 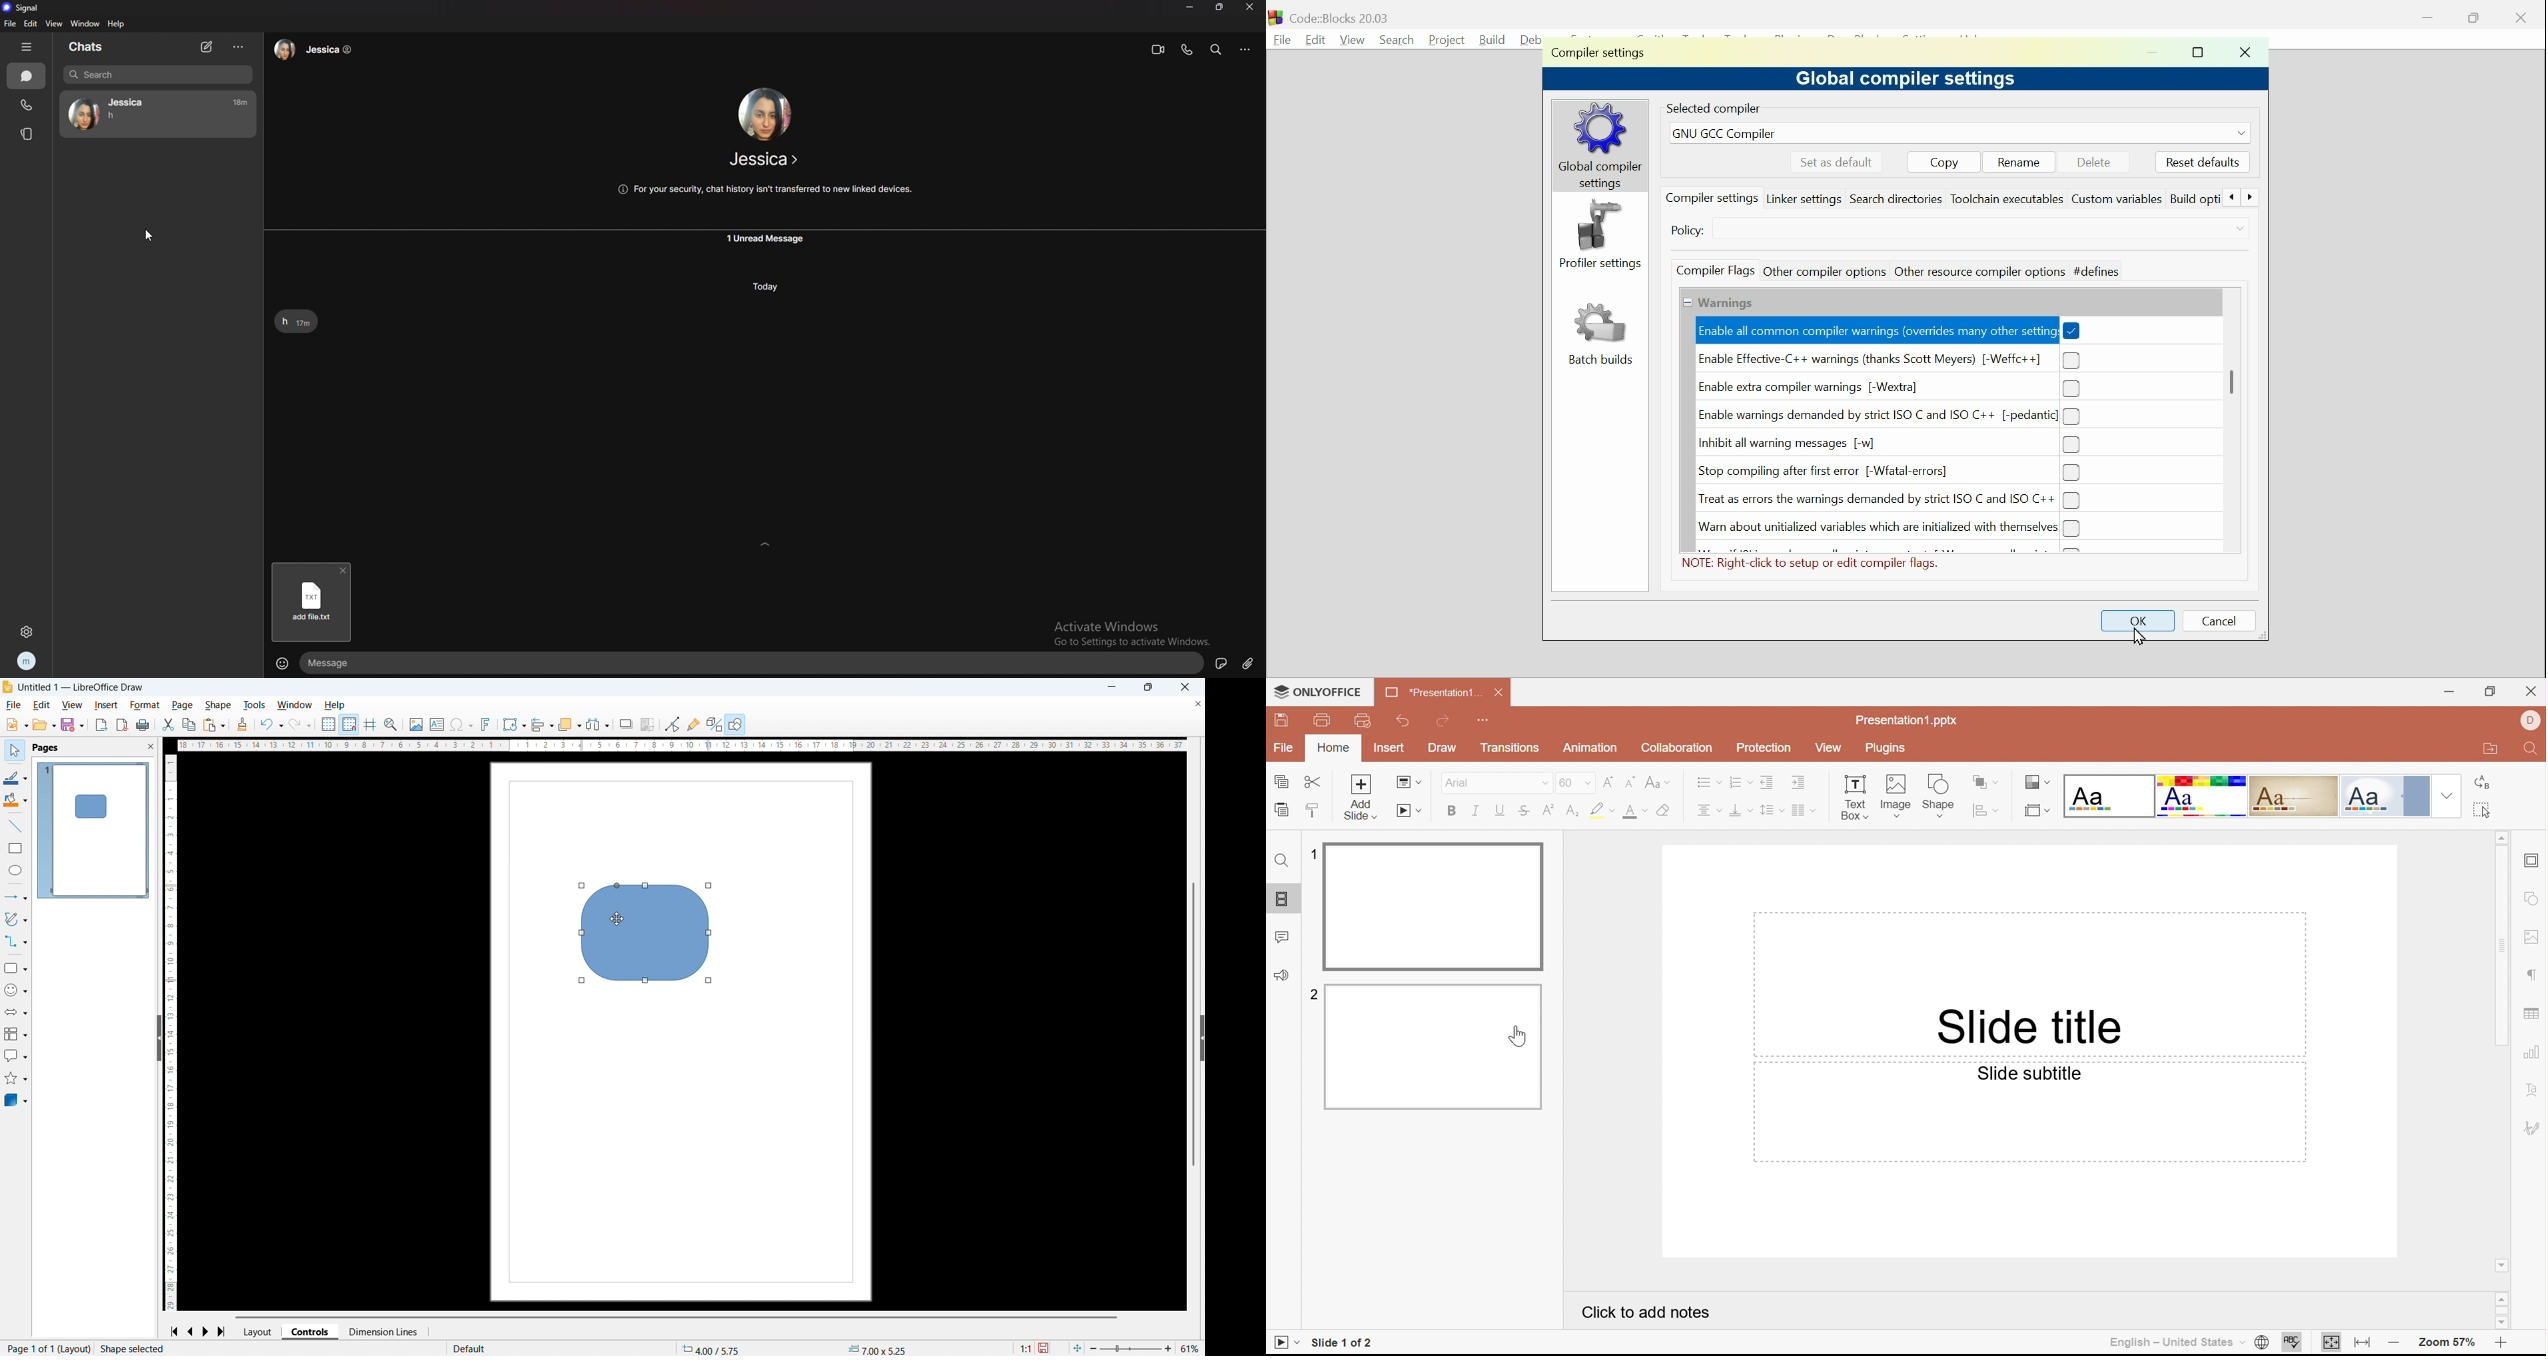 I want to click on signal, so click(x=22, y=7).